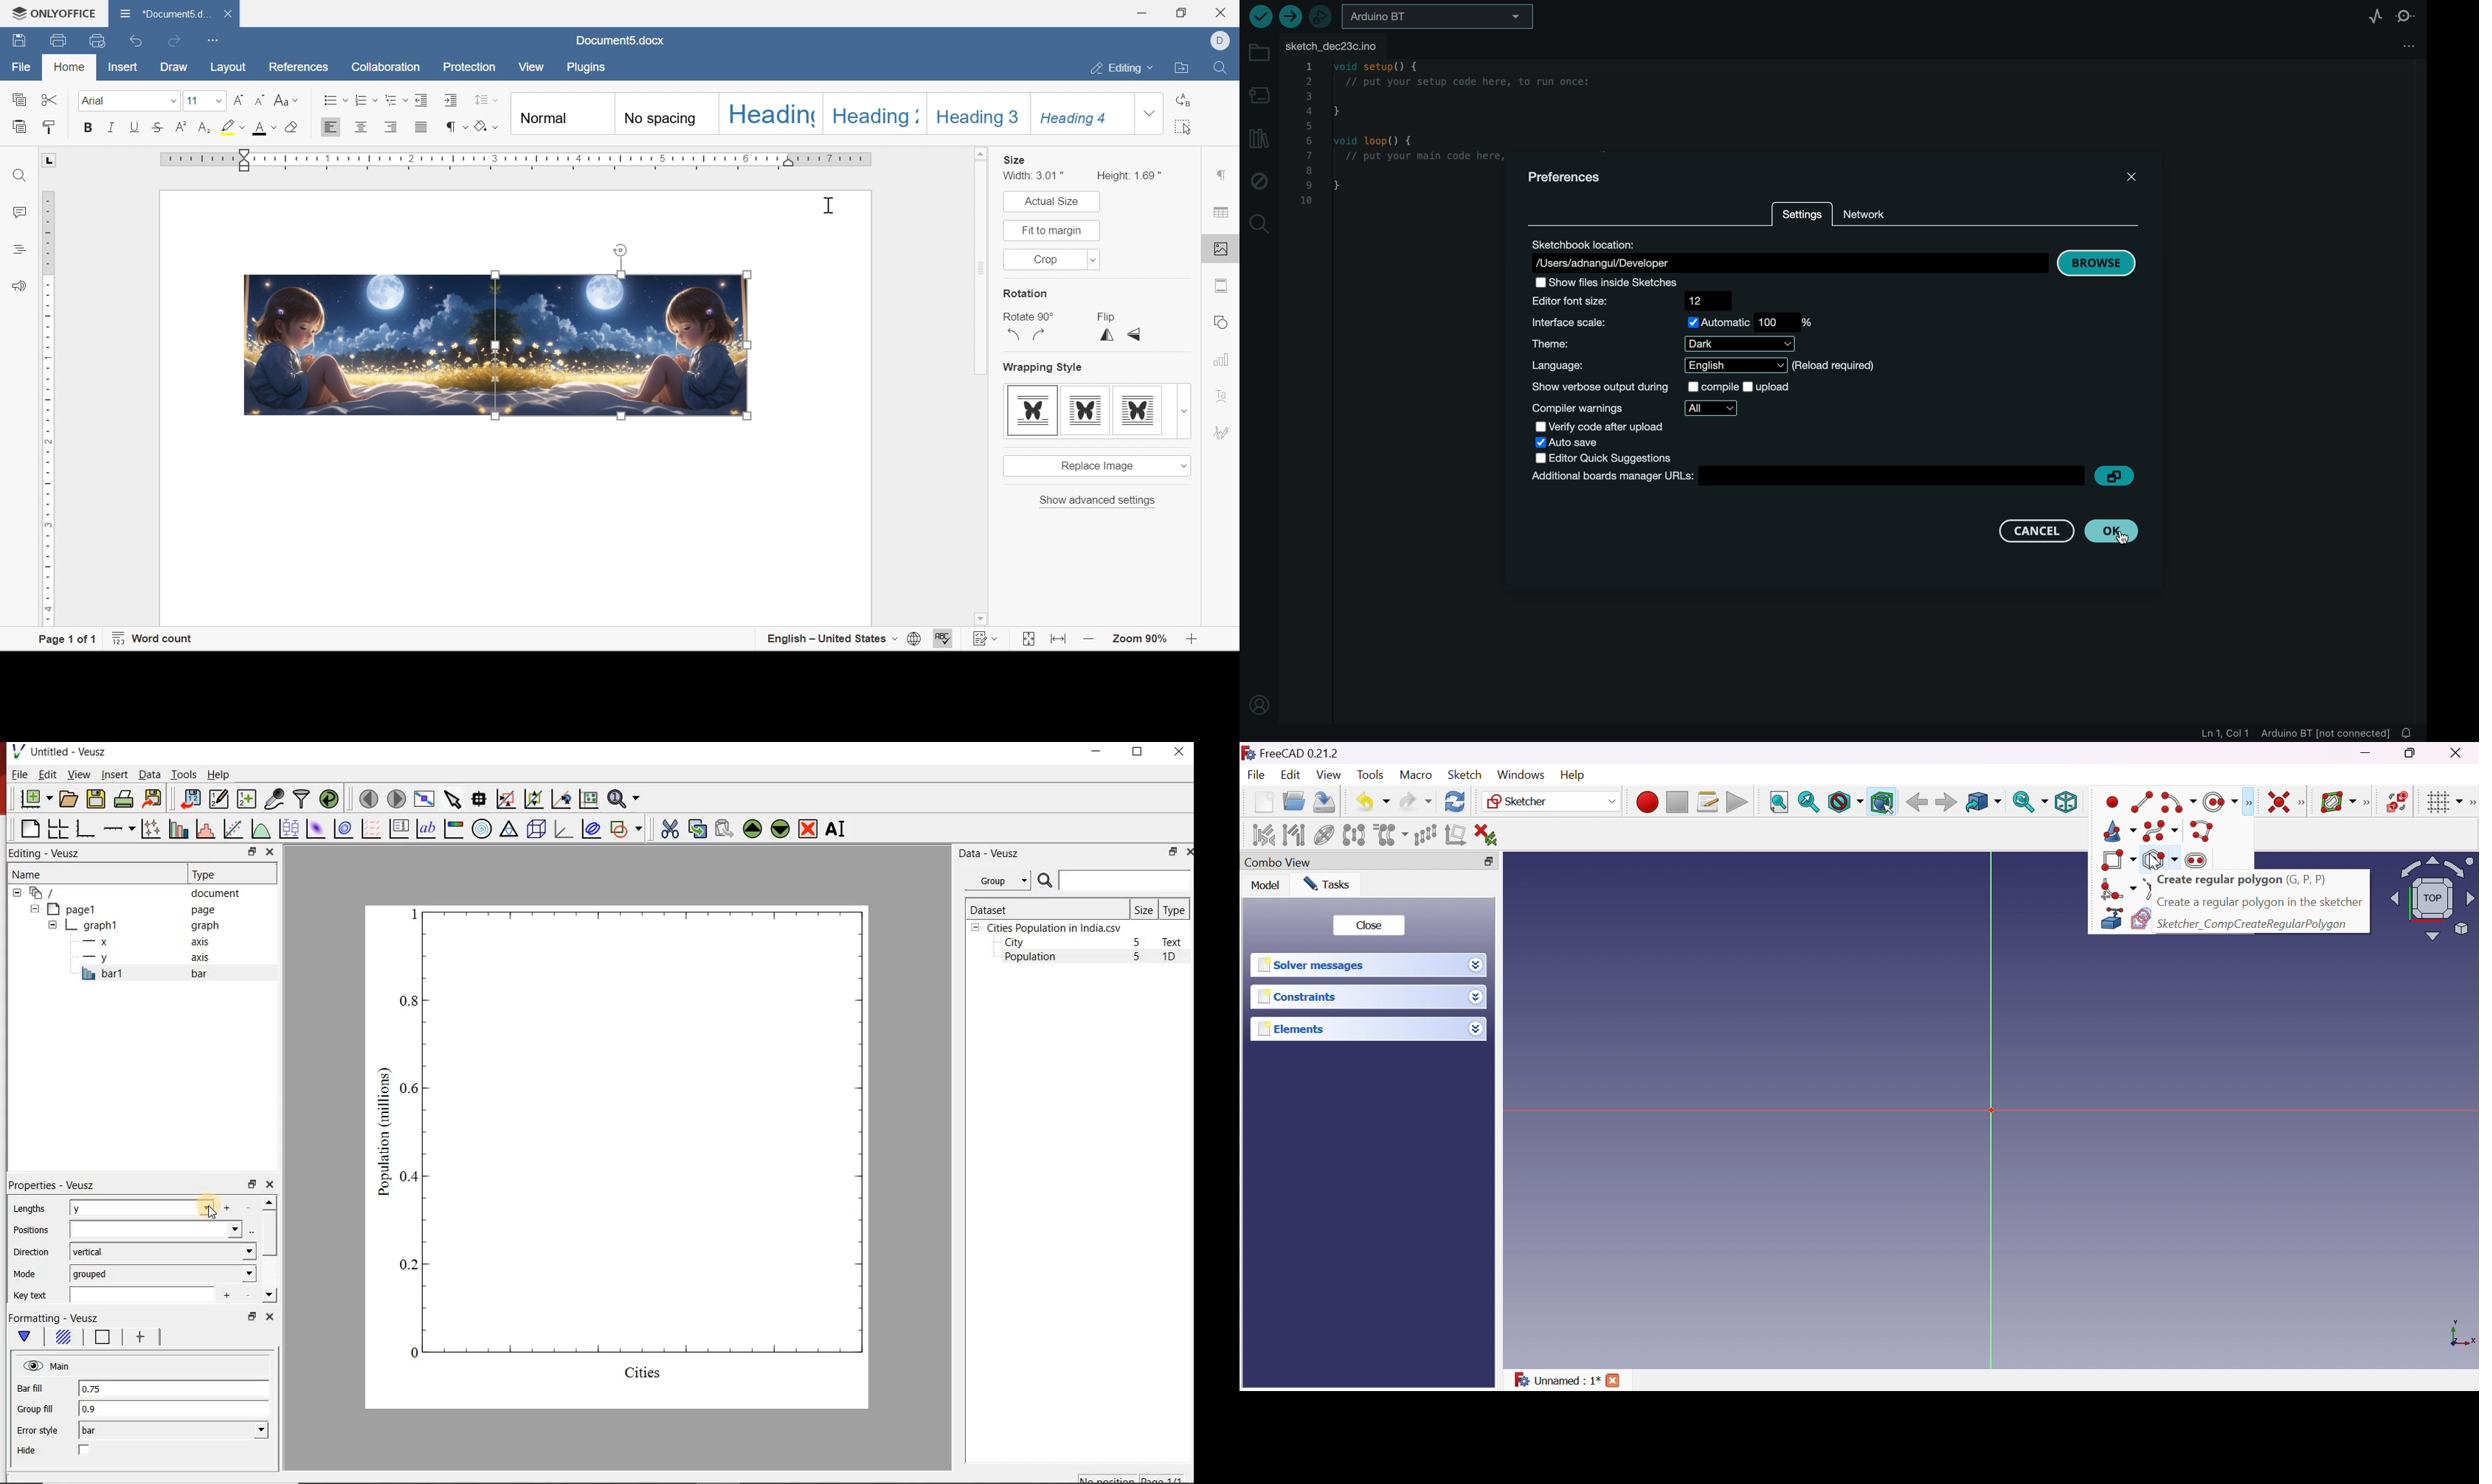  Describe the element at coordinates (227, 14) in the screenshot. I see `close` at that location.